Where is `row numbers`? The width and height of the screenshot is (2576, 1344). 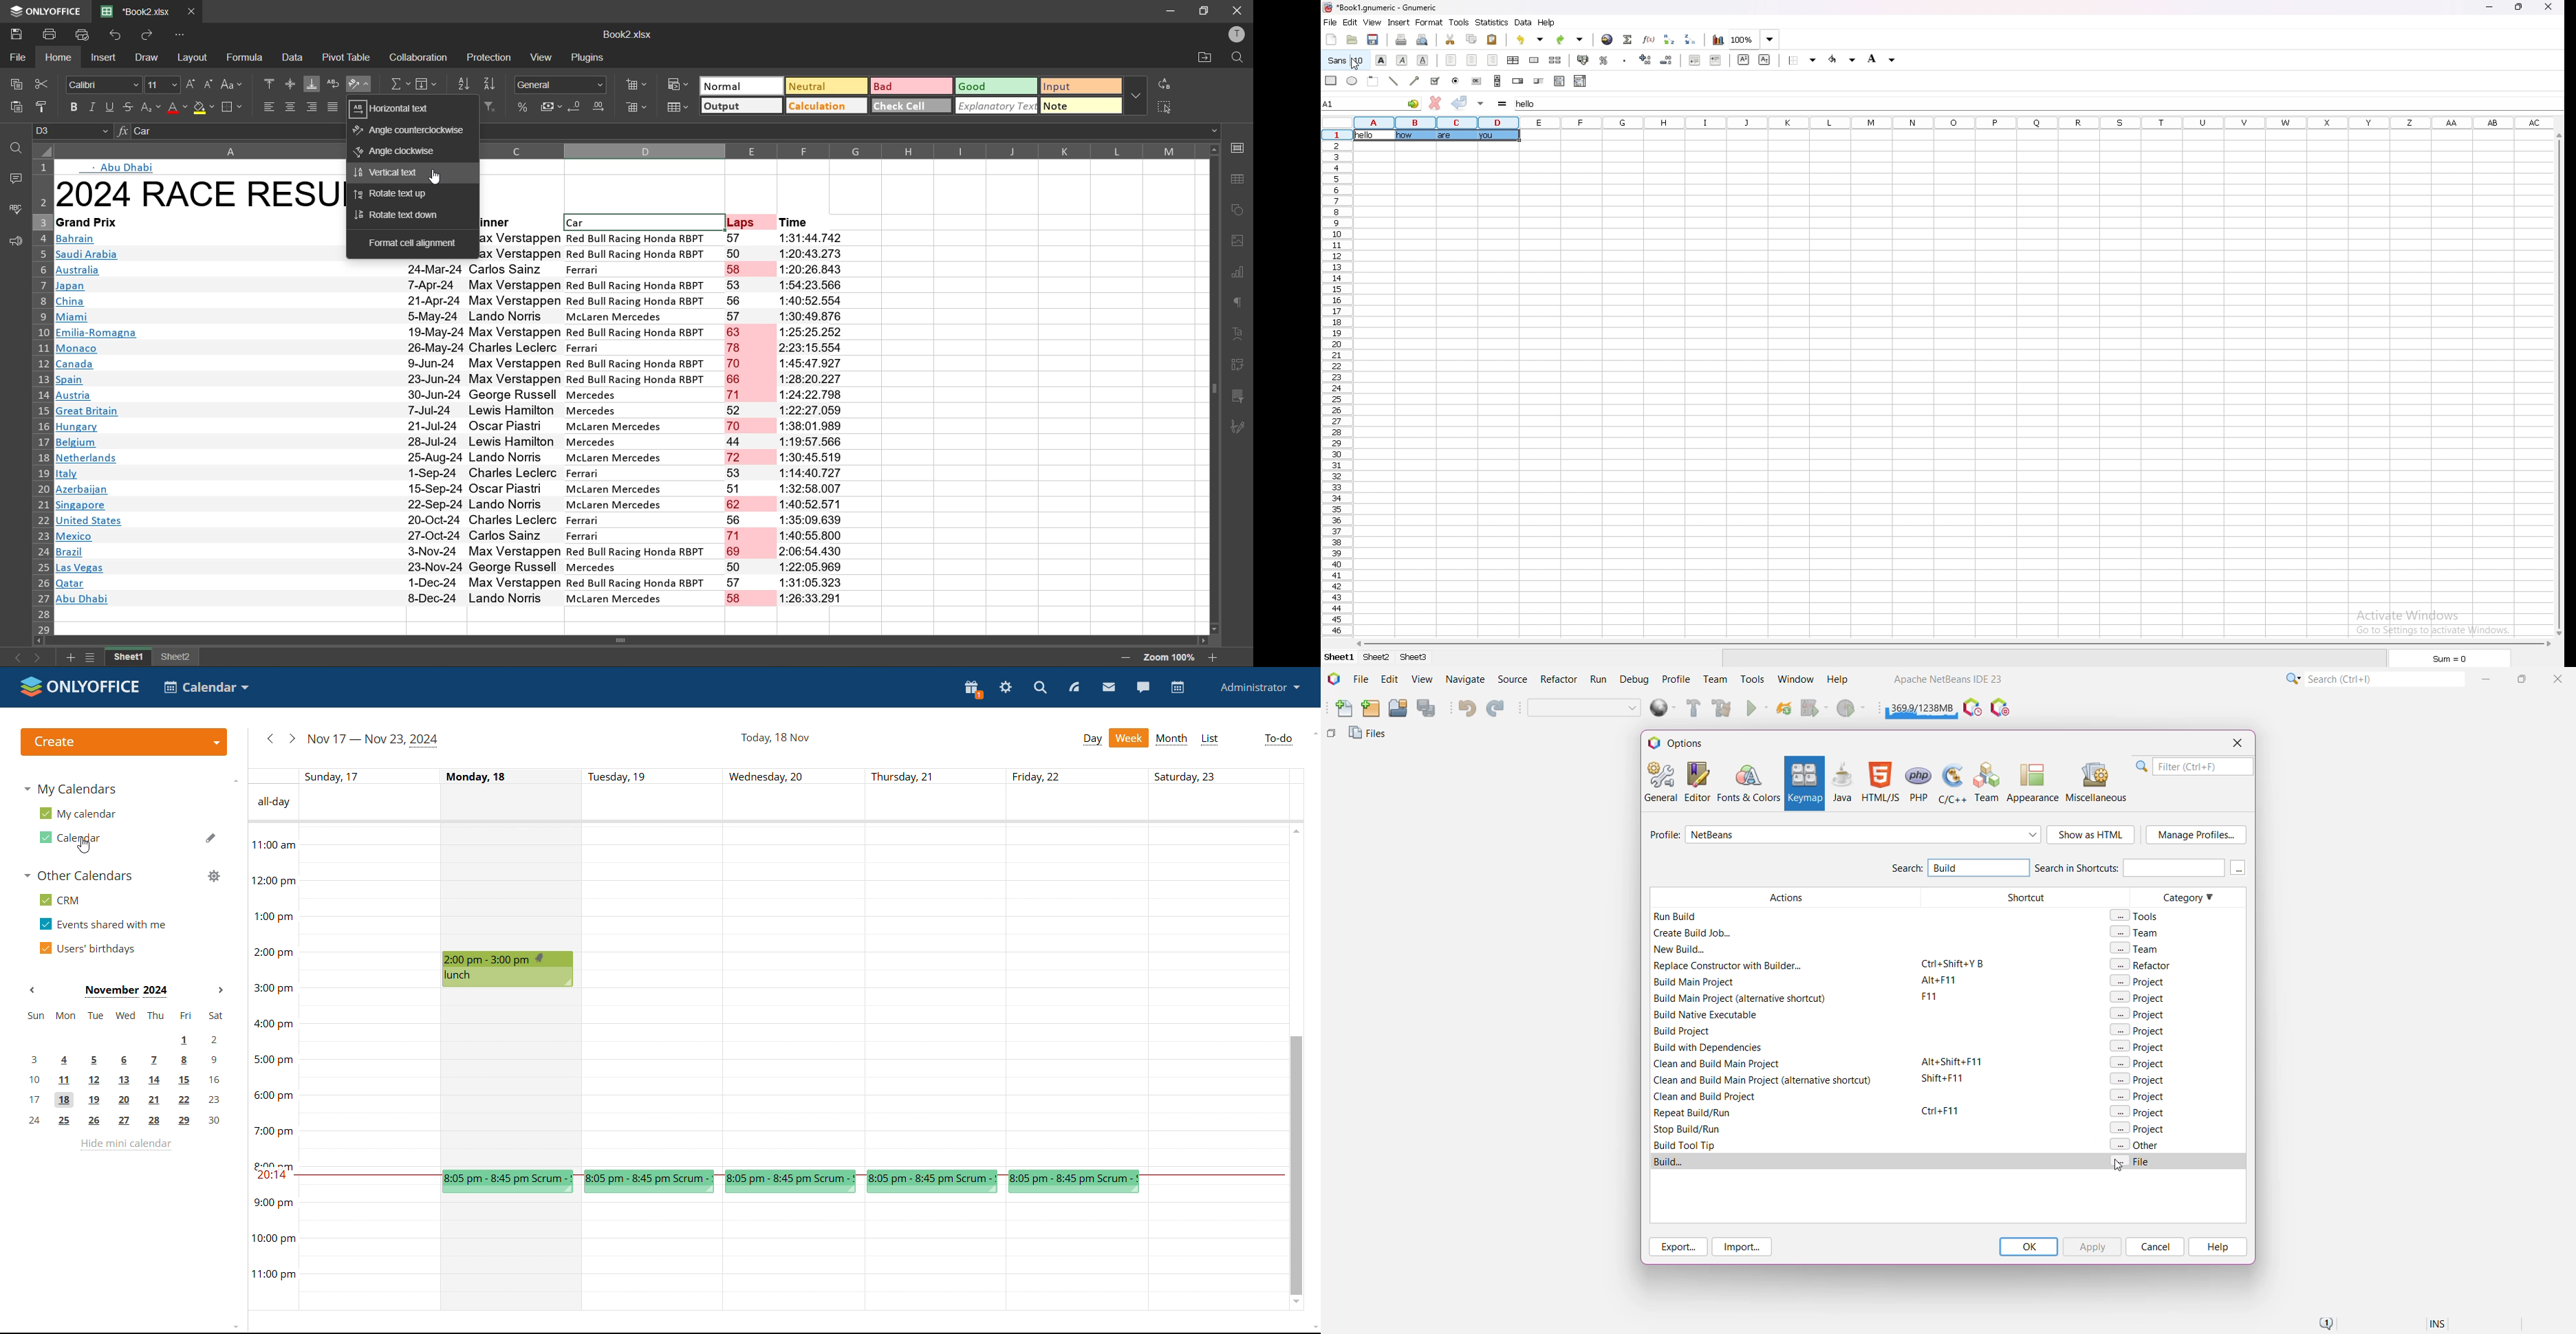
row numbers is located at coordinates (46, 399).